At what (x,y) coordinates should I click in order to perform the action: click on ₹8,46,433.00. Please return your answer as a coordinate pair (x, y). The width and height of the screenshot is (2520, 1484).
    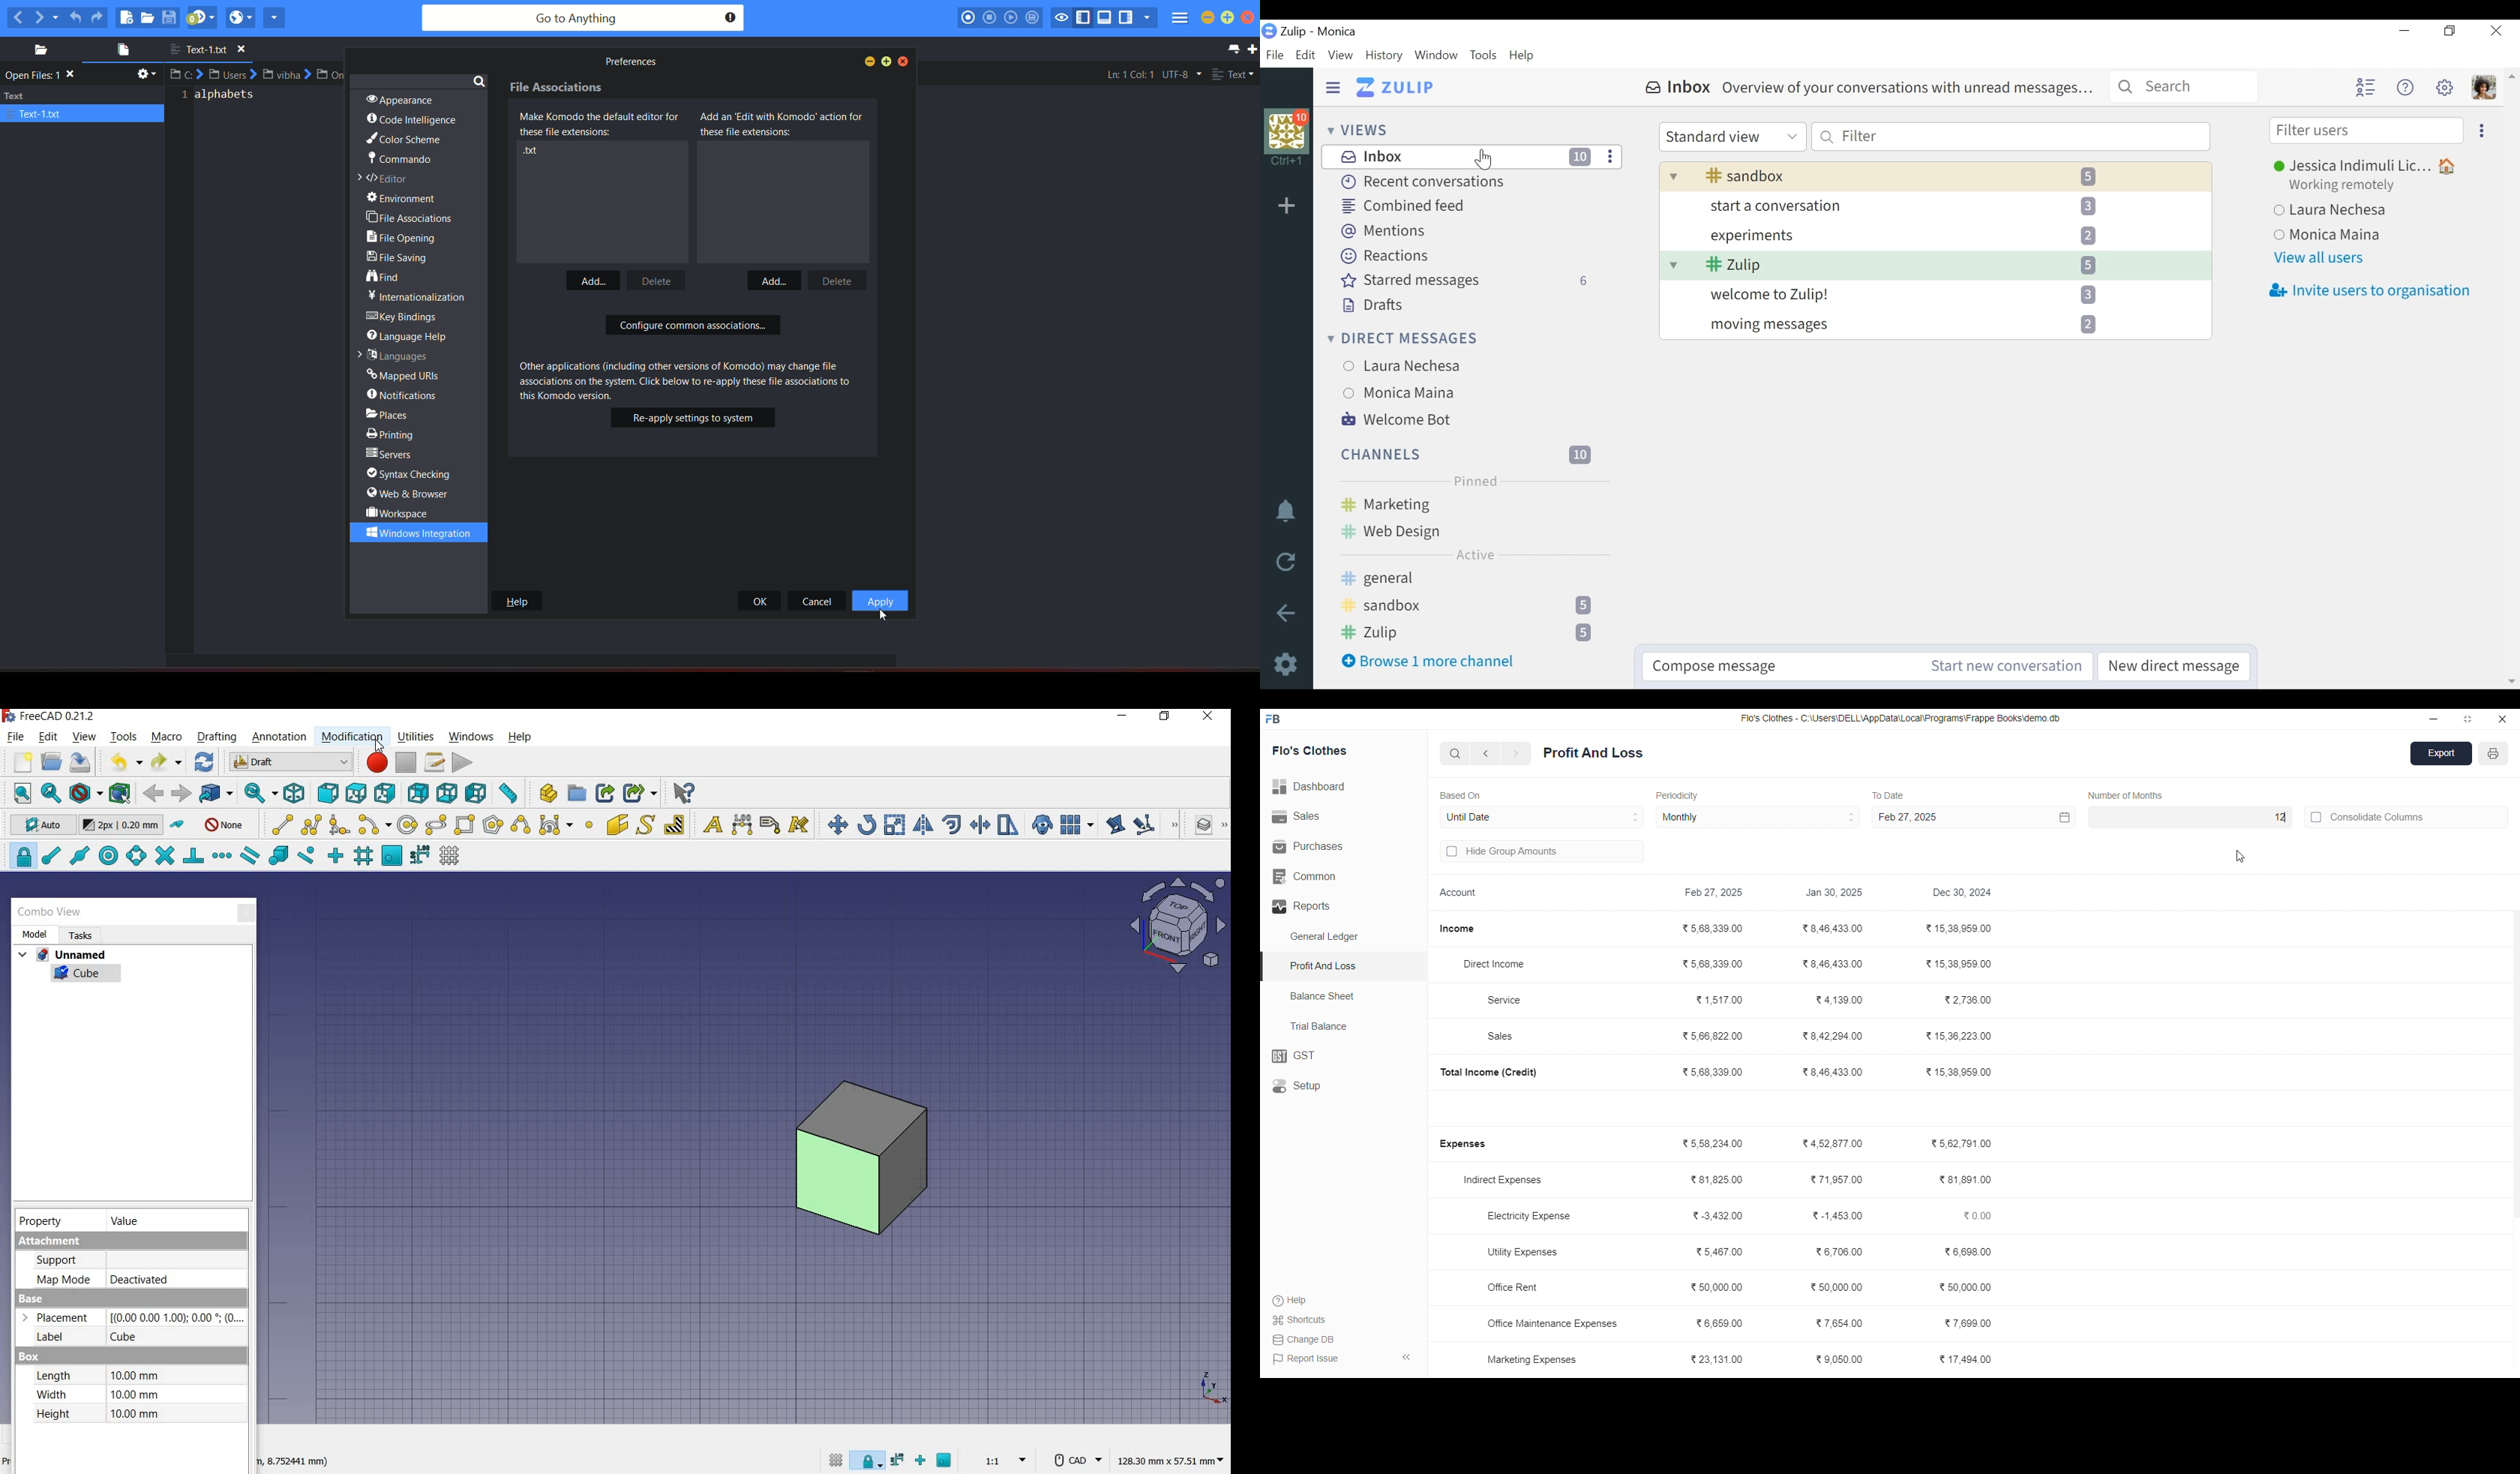
    Looking at the image, I should click on (1836, 928).